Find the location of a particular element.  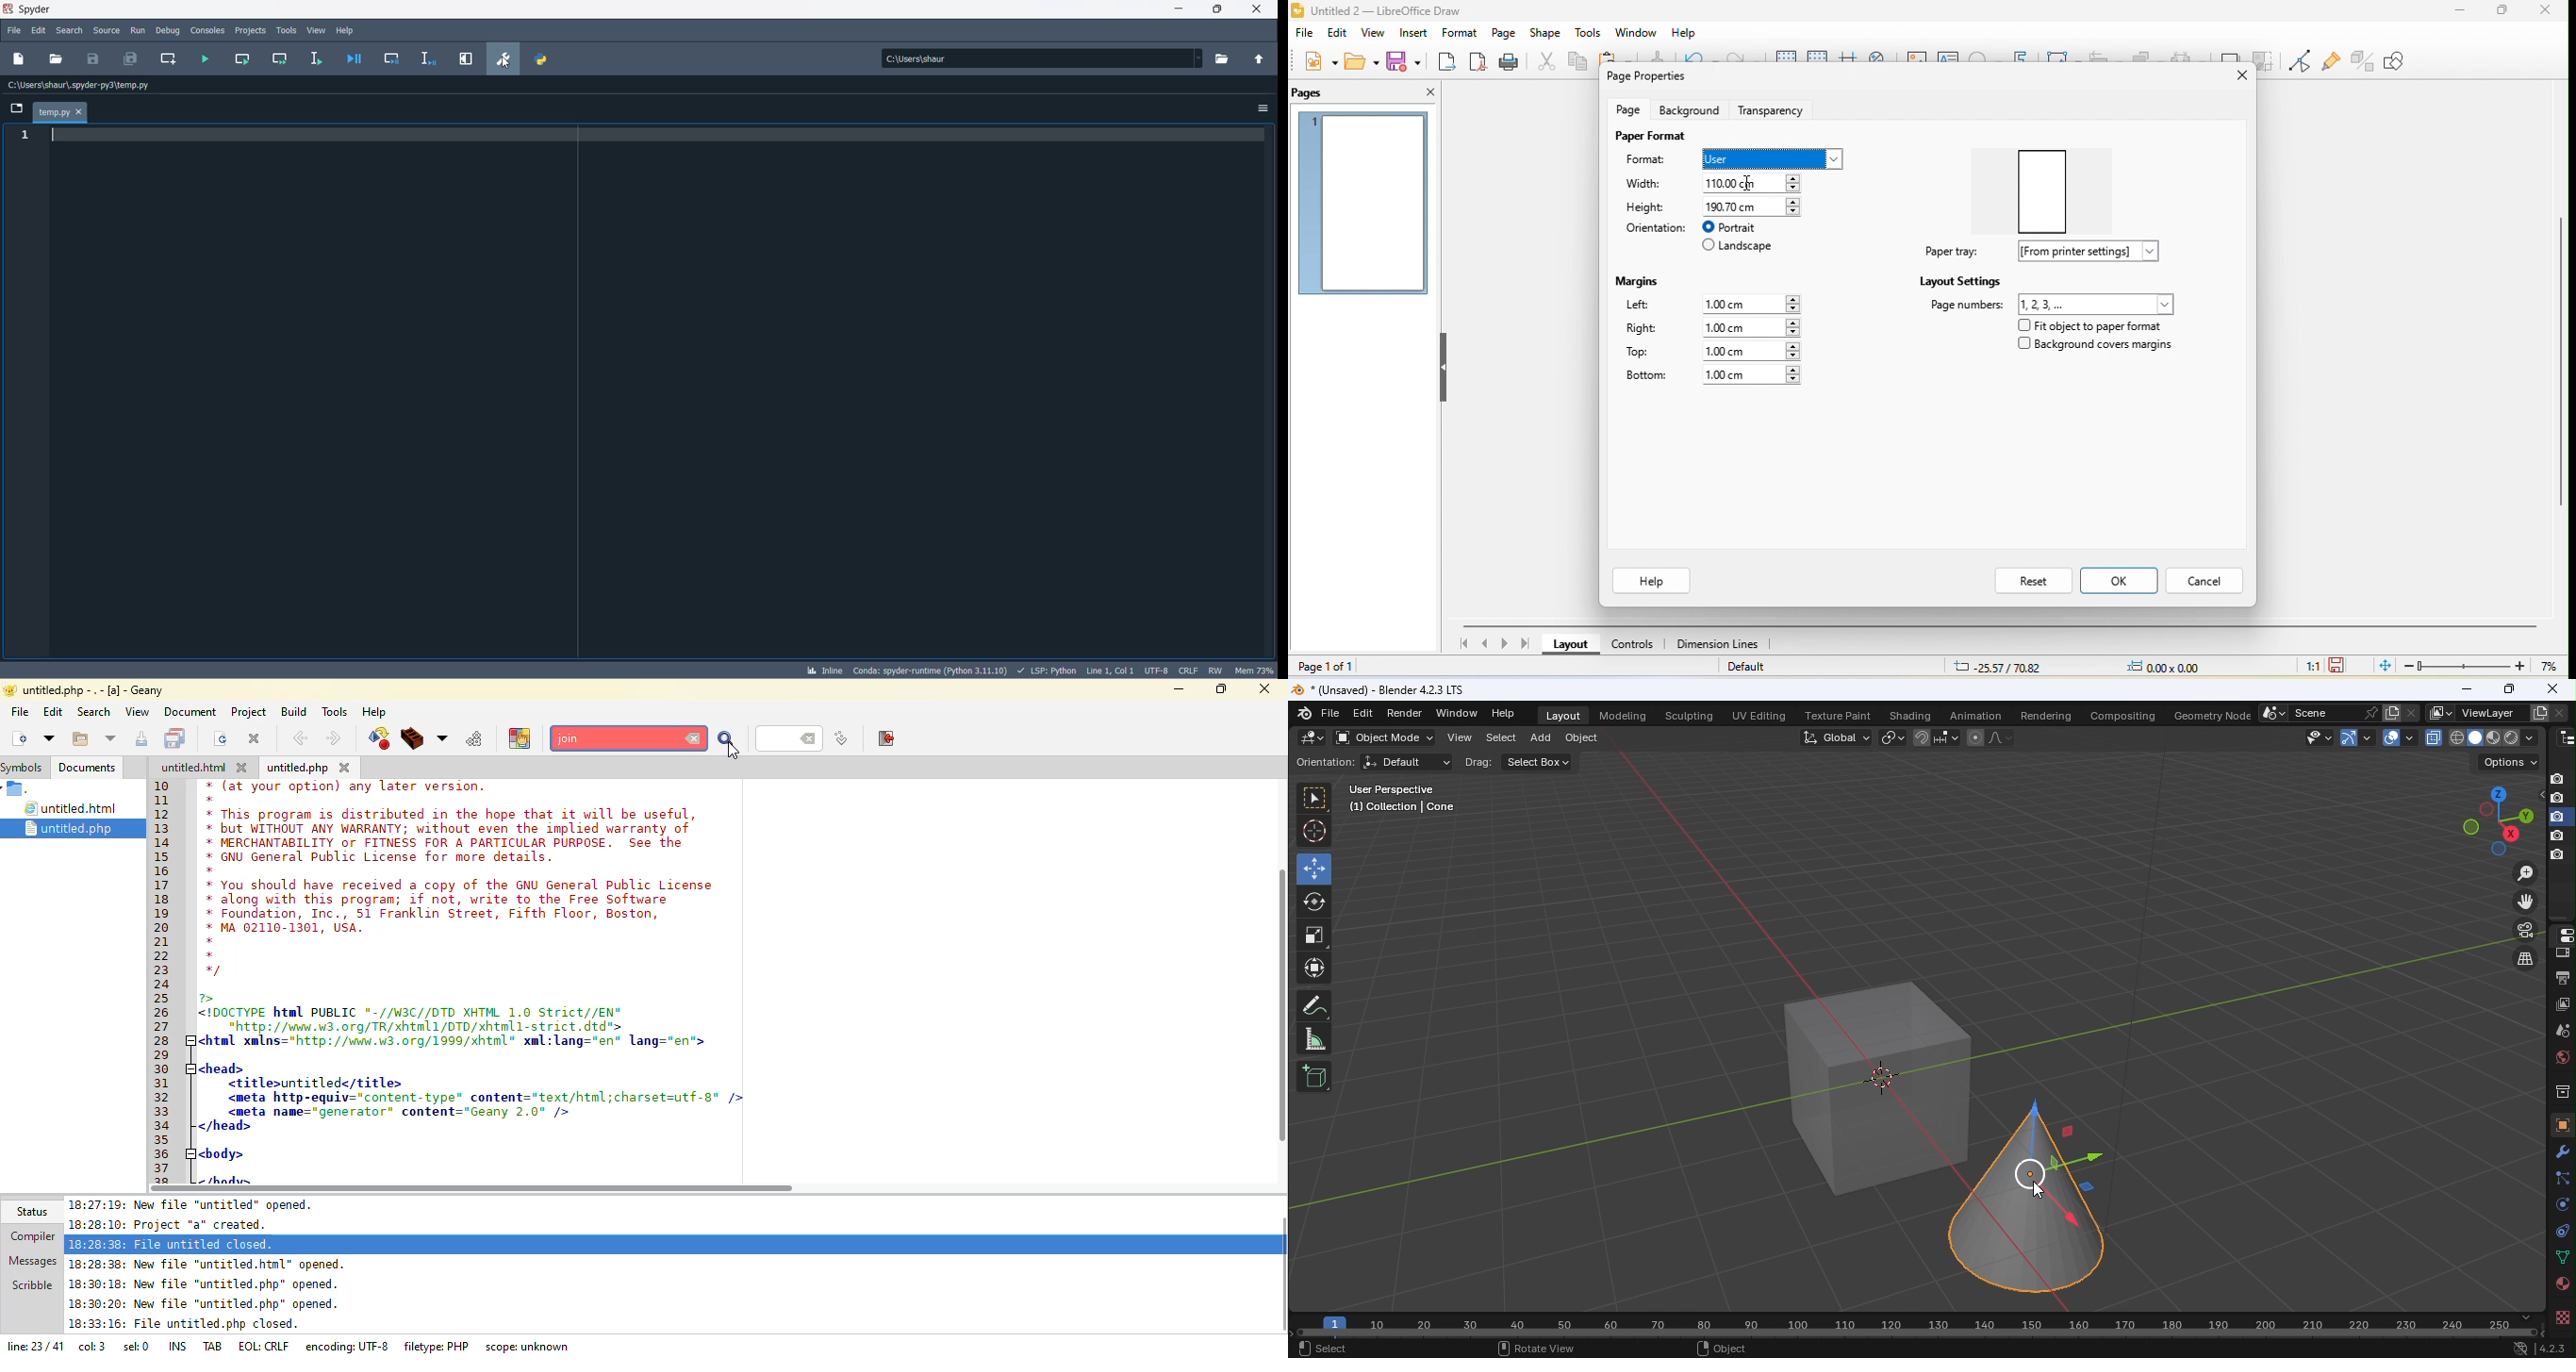

debug file is located at coordinates (355, 60).